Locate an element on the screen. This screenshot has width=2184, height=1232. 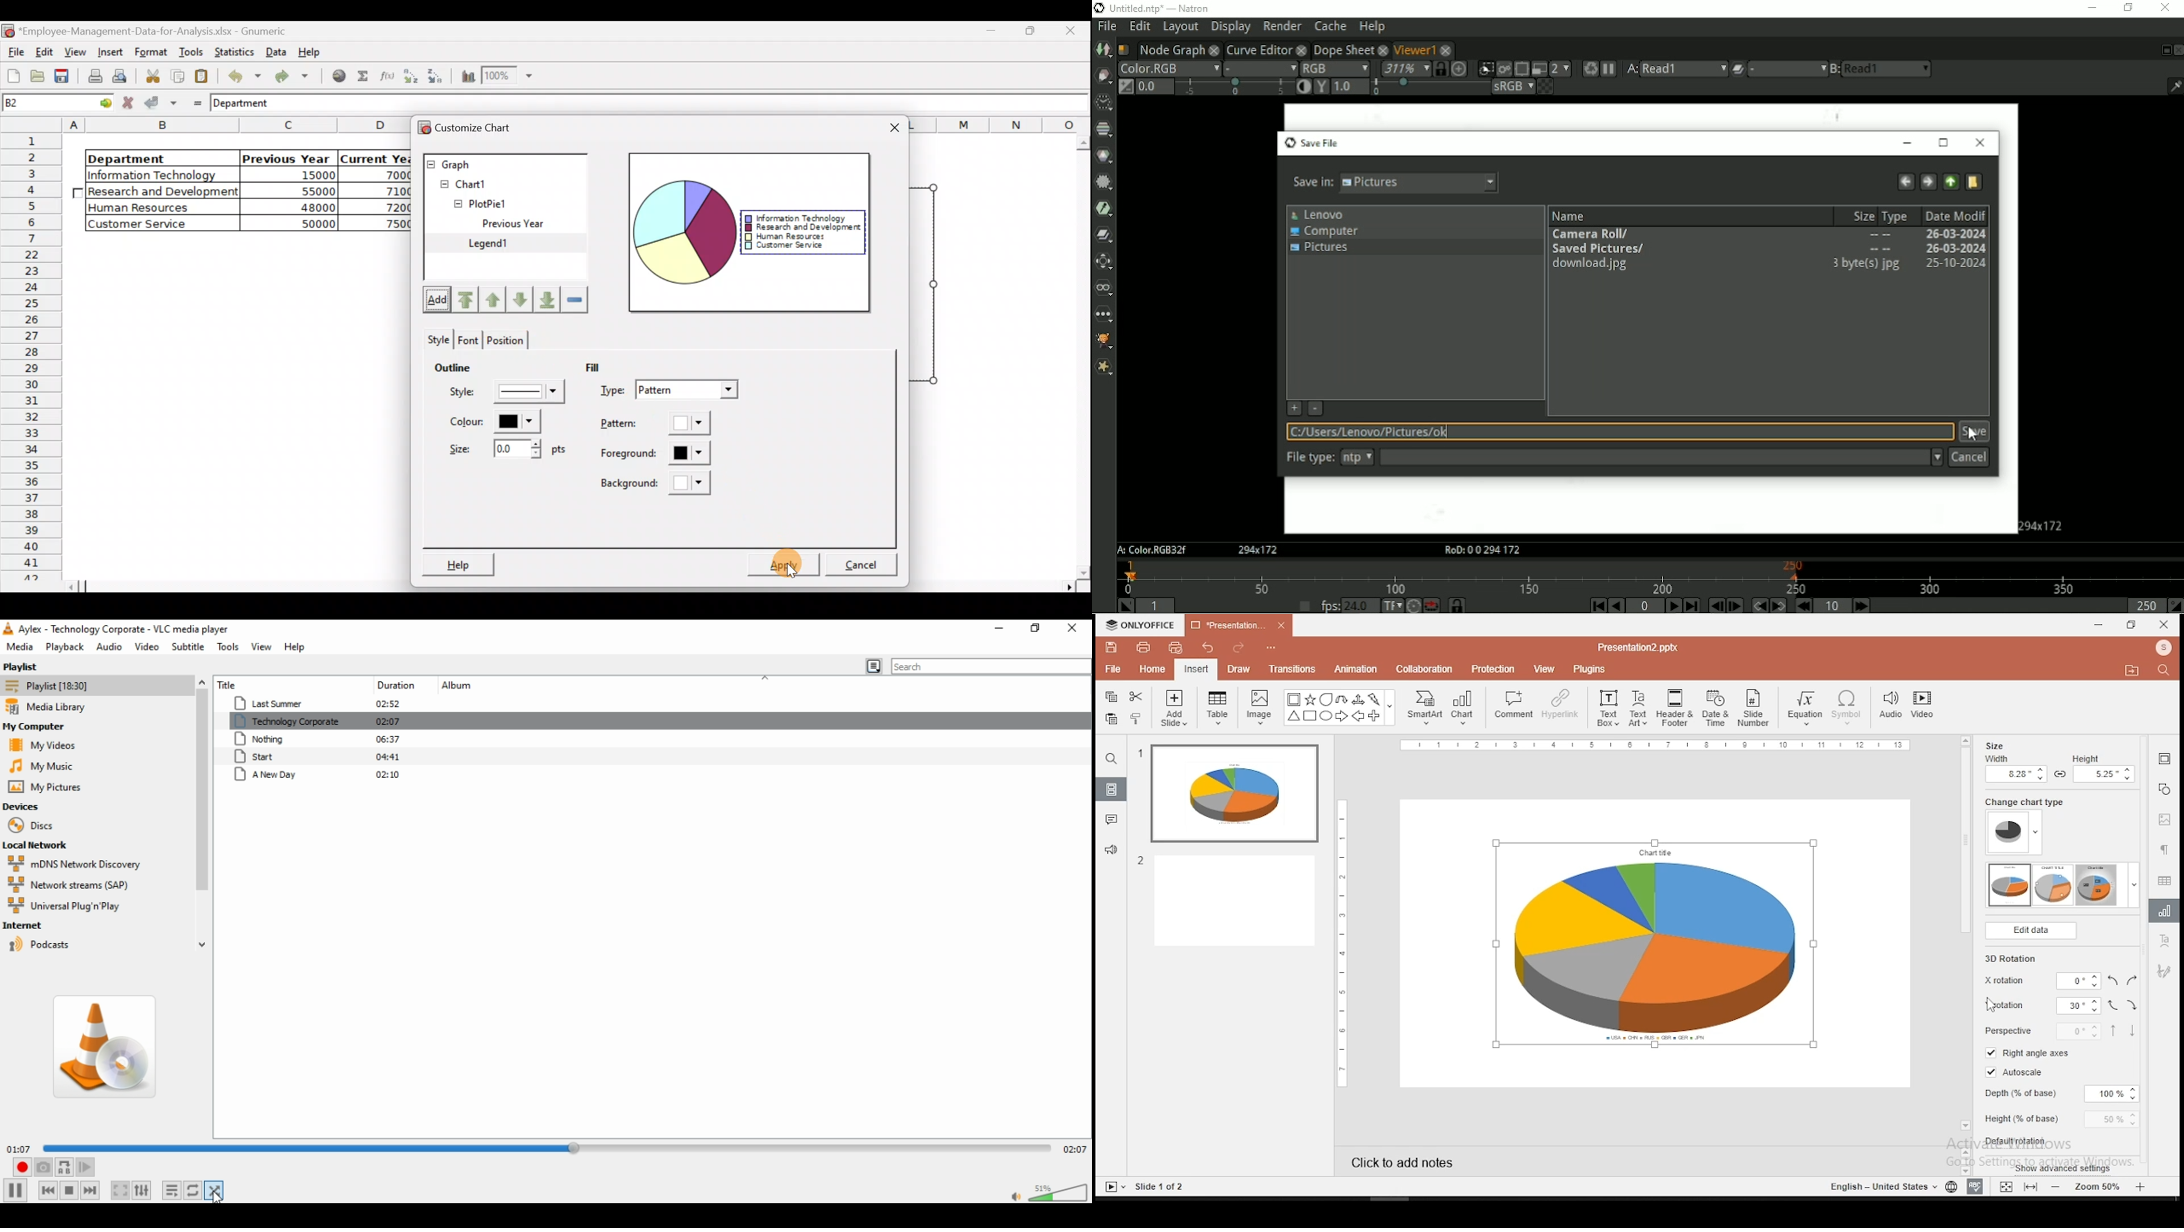
Research and Development is located at coordinates (164, 193).